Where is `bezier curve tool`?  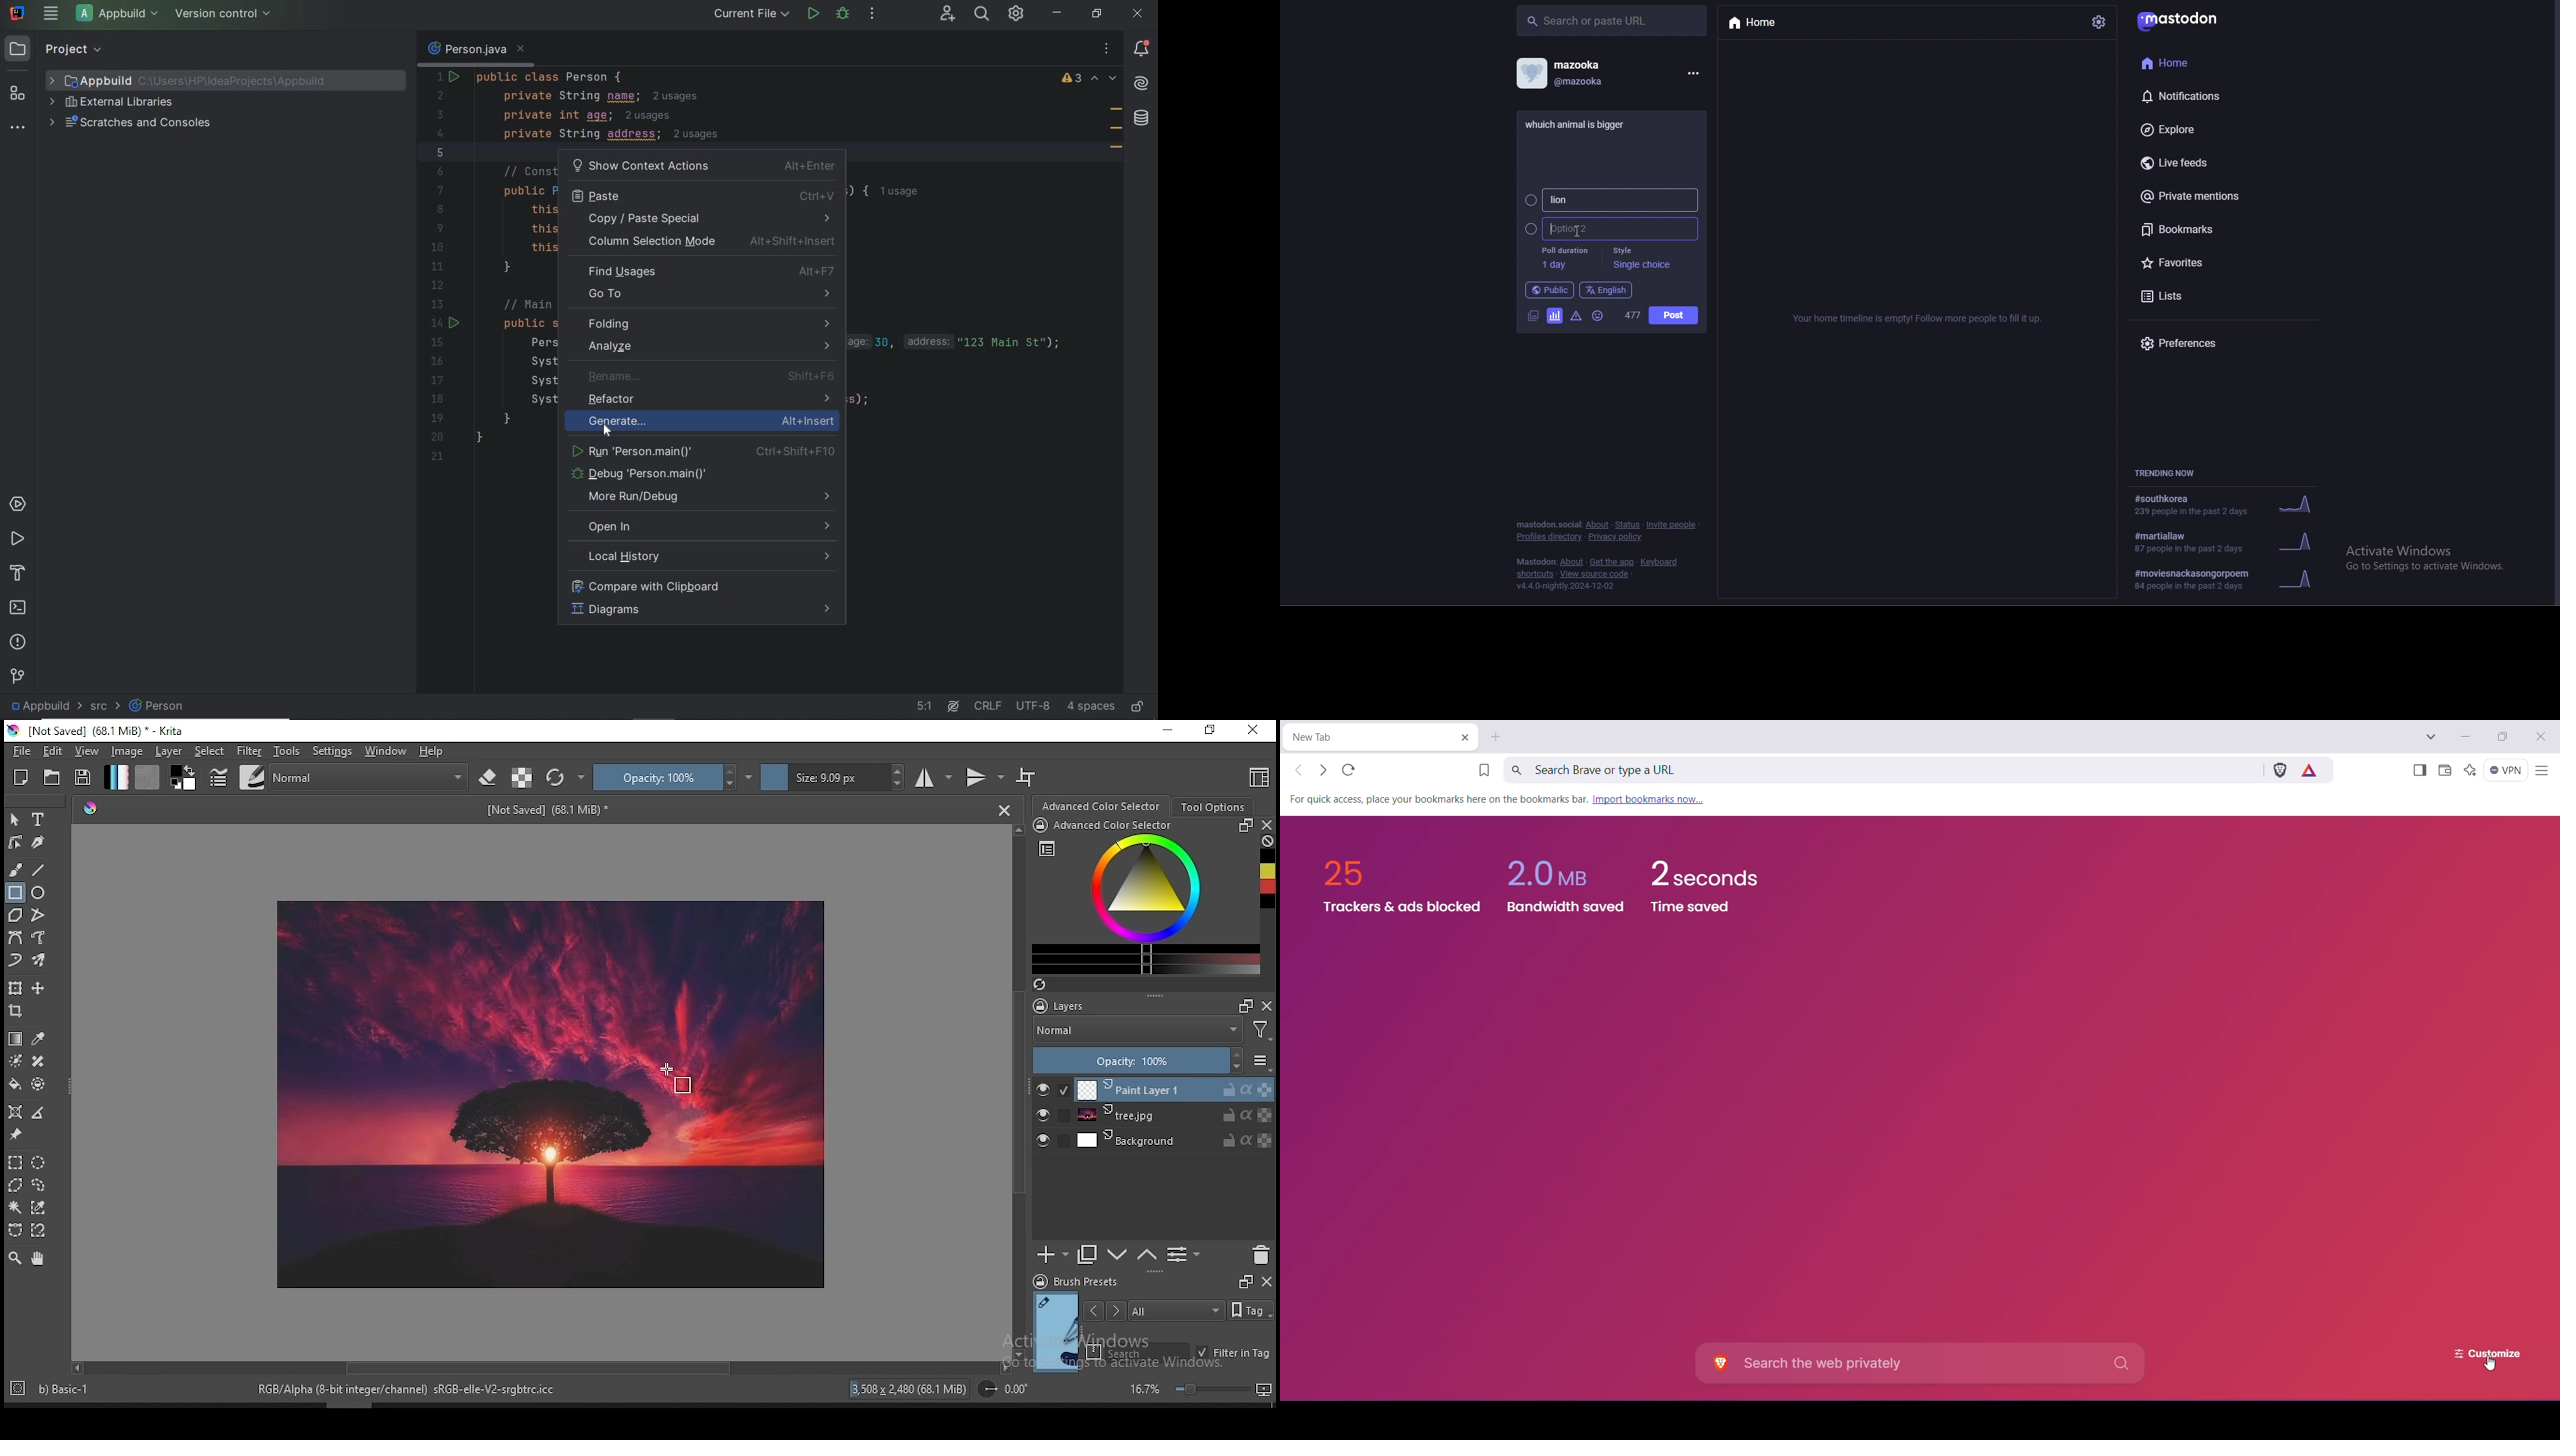 bezier curve tool is located at coordinates (16, 938).